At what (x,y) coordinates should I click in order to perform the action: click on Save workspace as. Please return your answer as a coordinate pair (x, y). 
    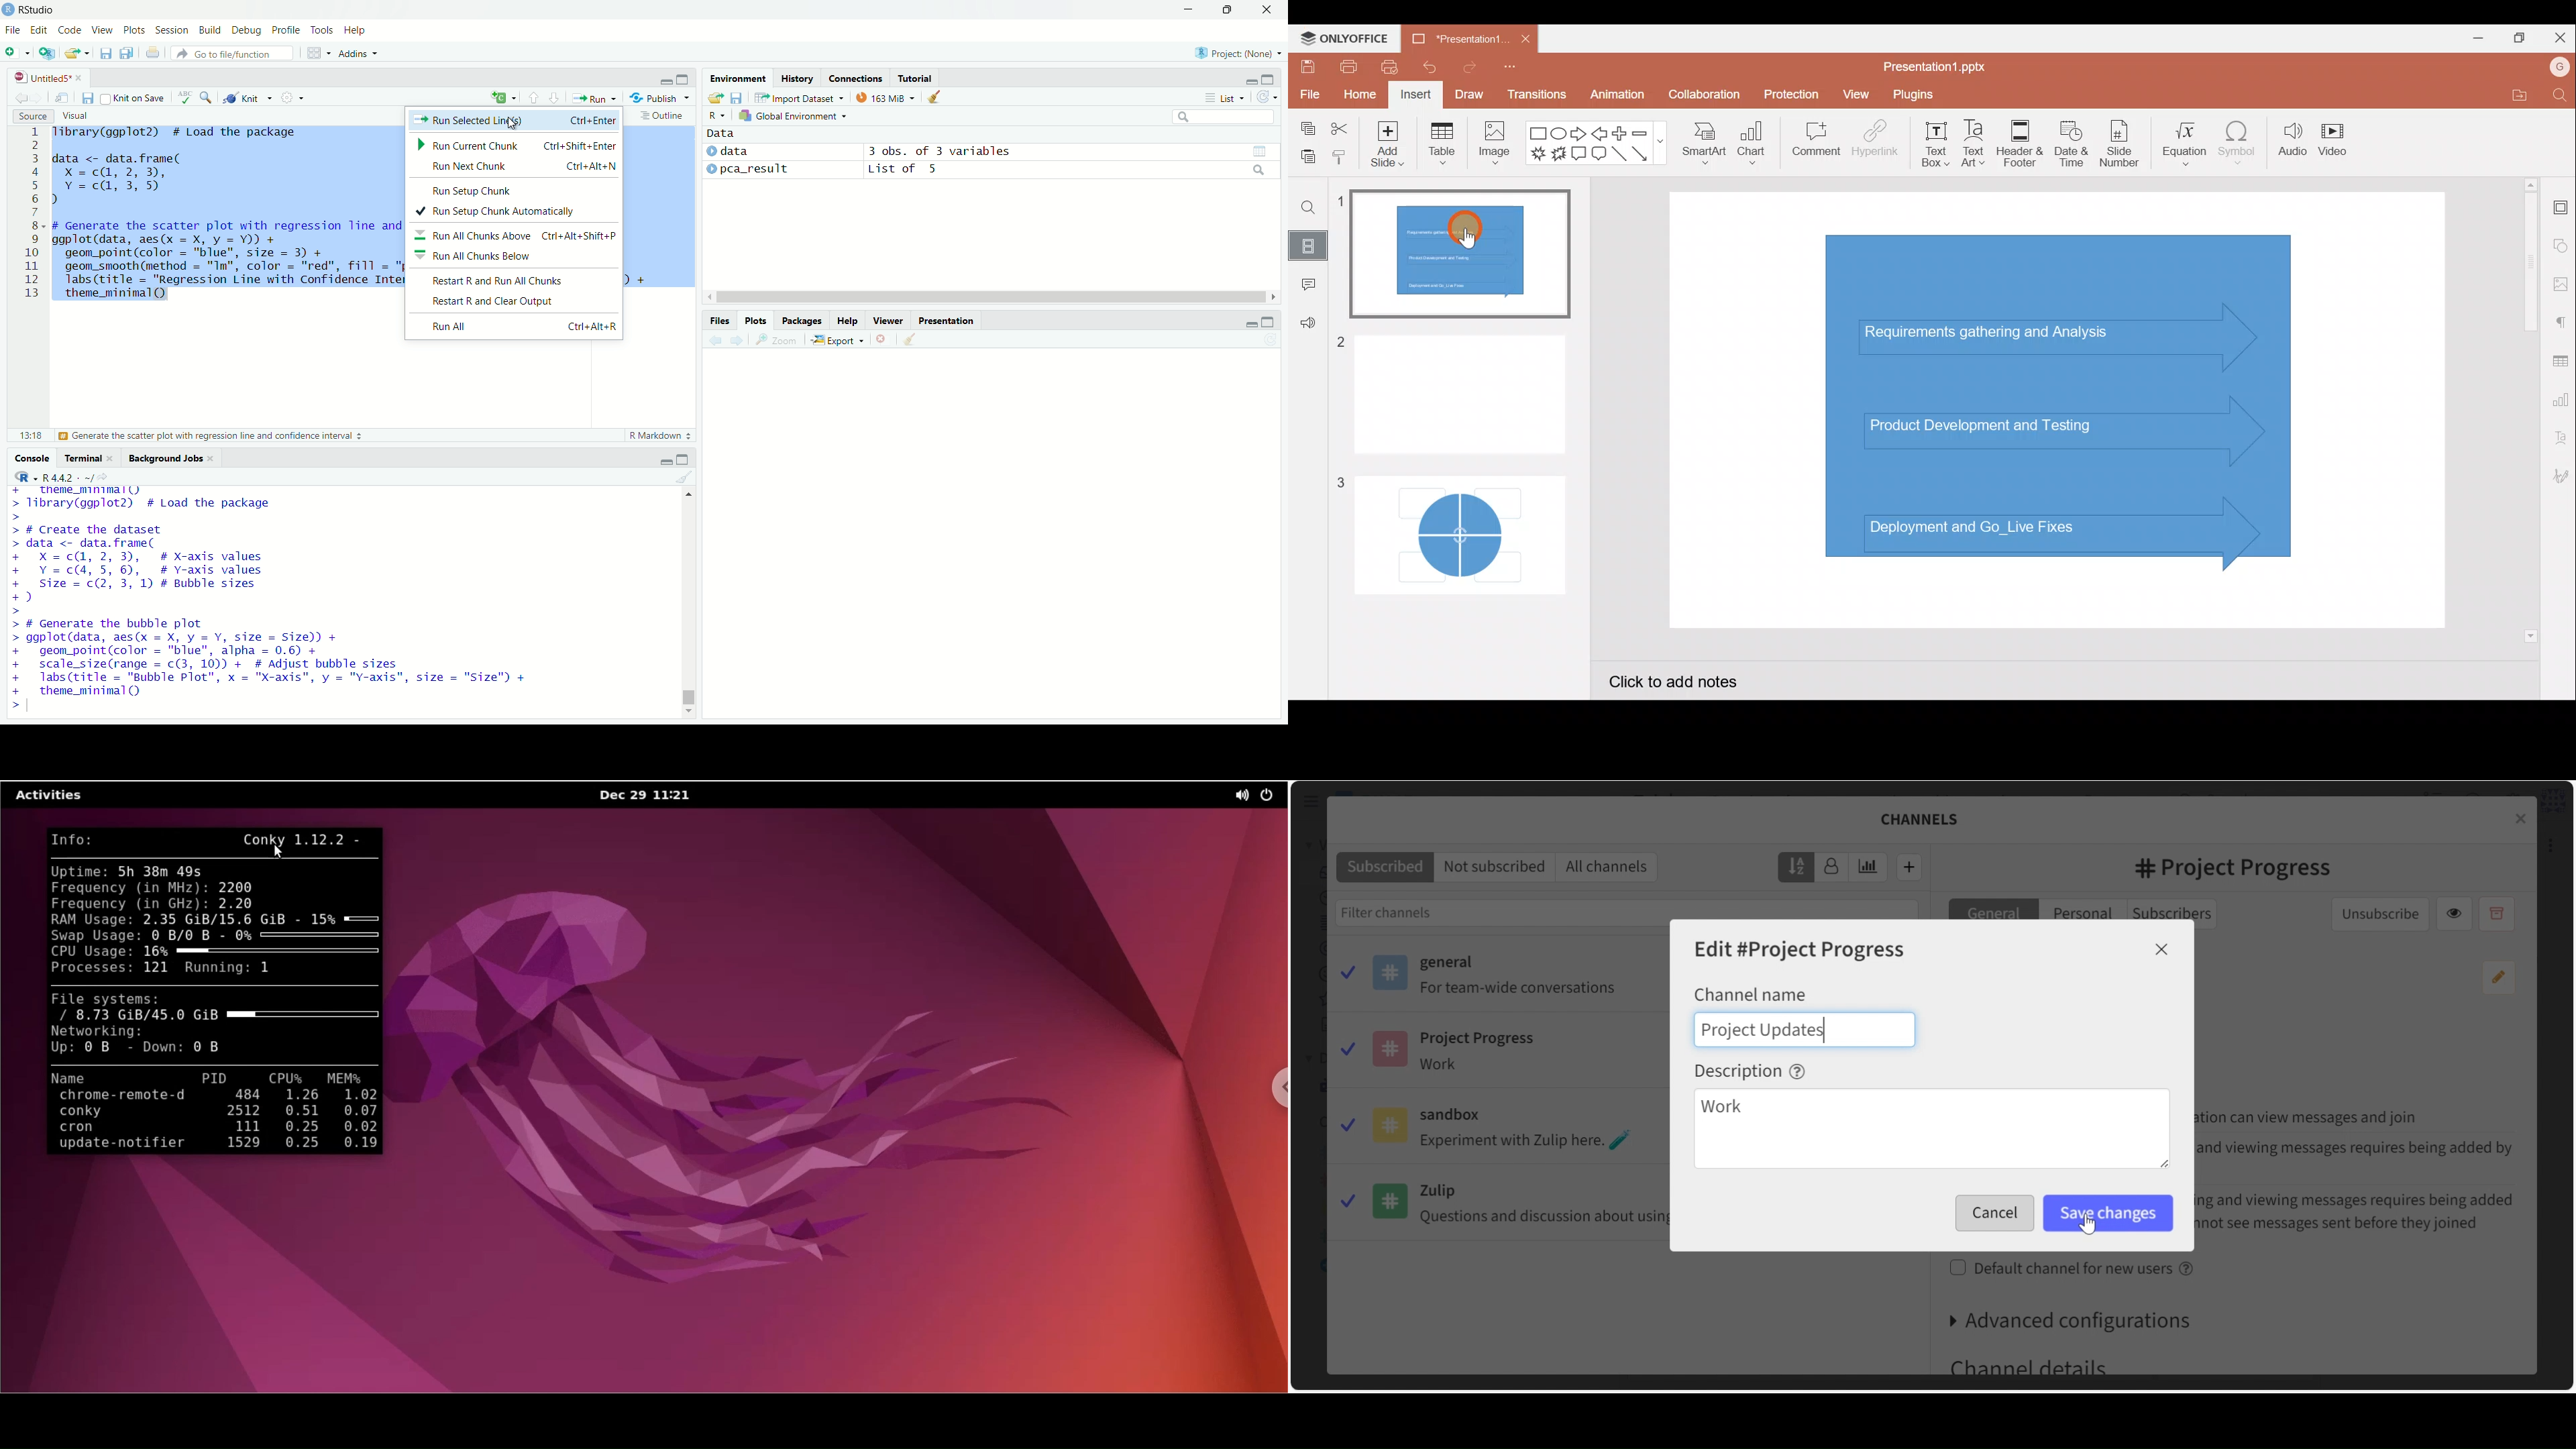
    Looking at the image, I should click on (736, 97).